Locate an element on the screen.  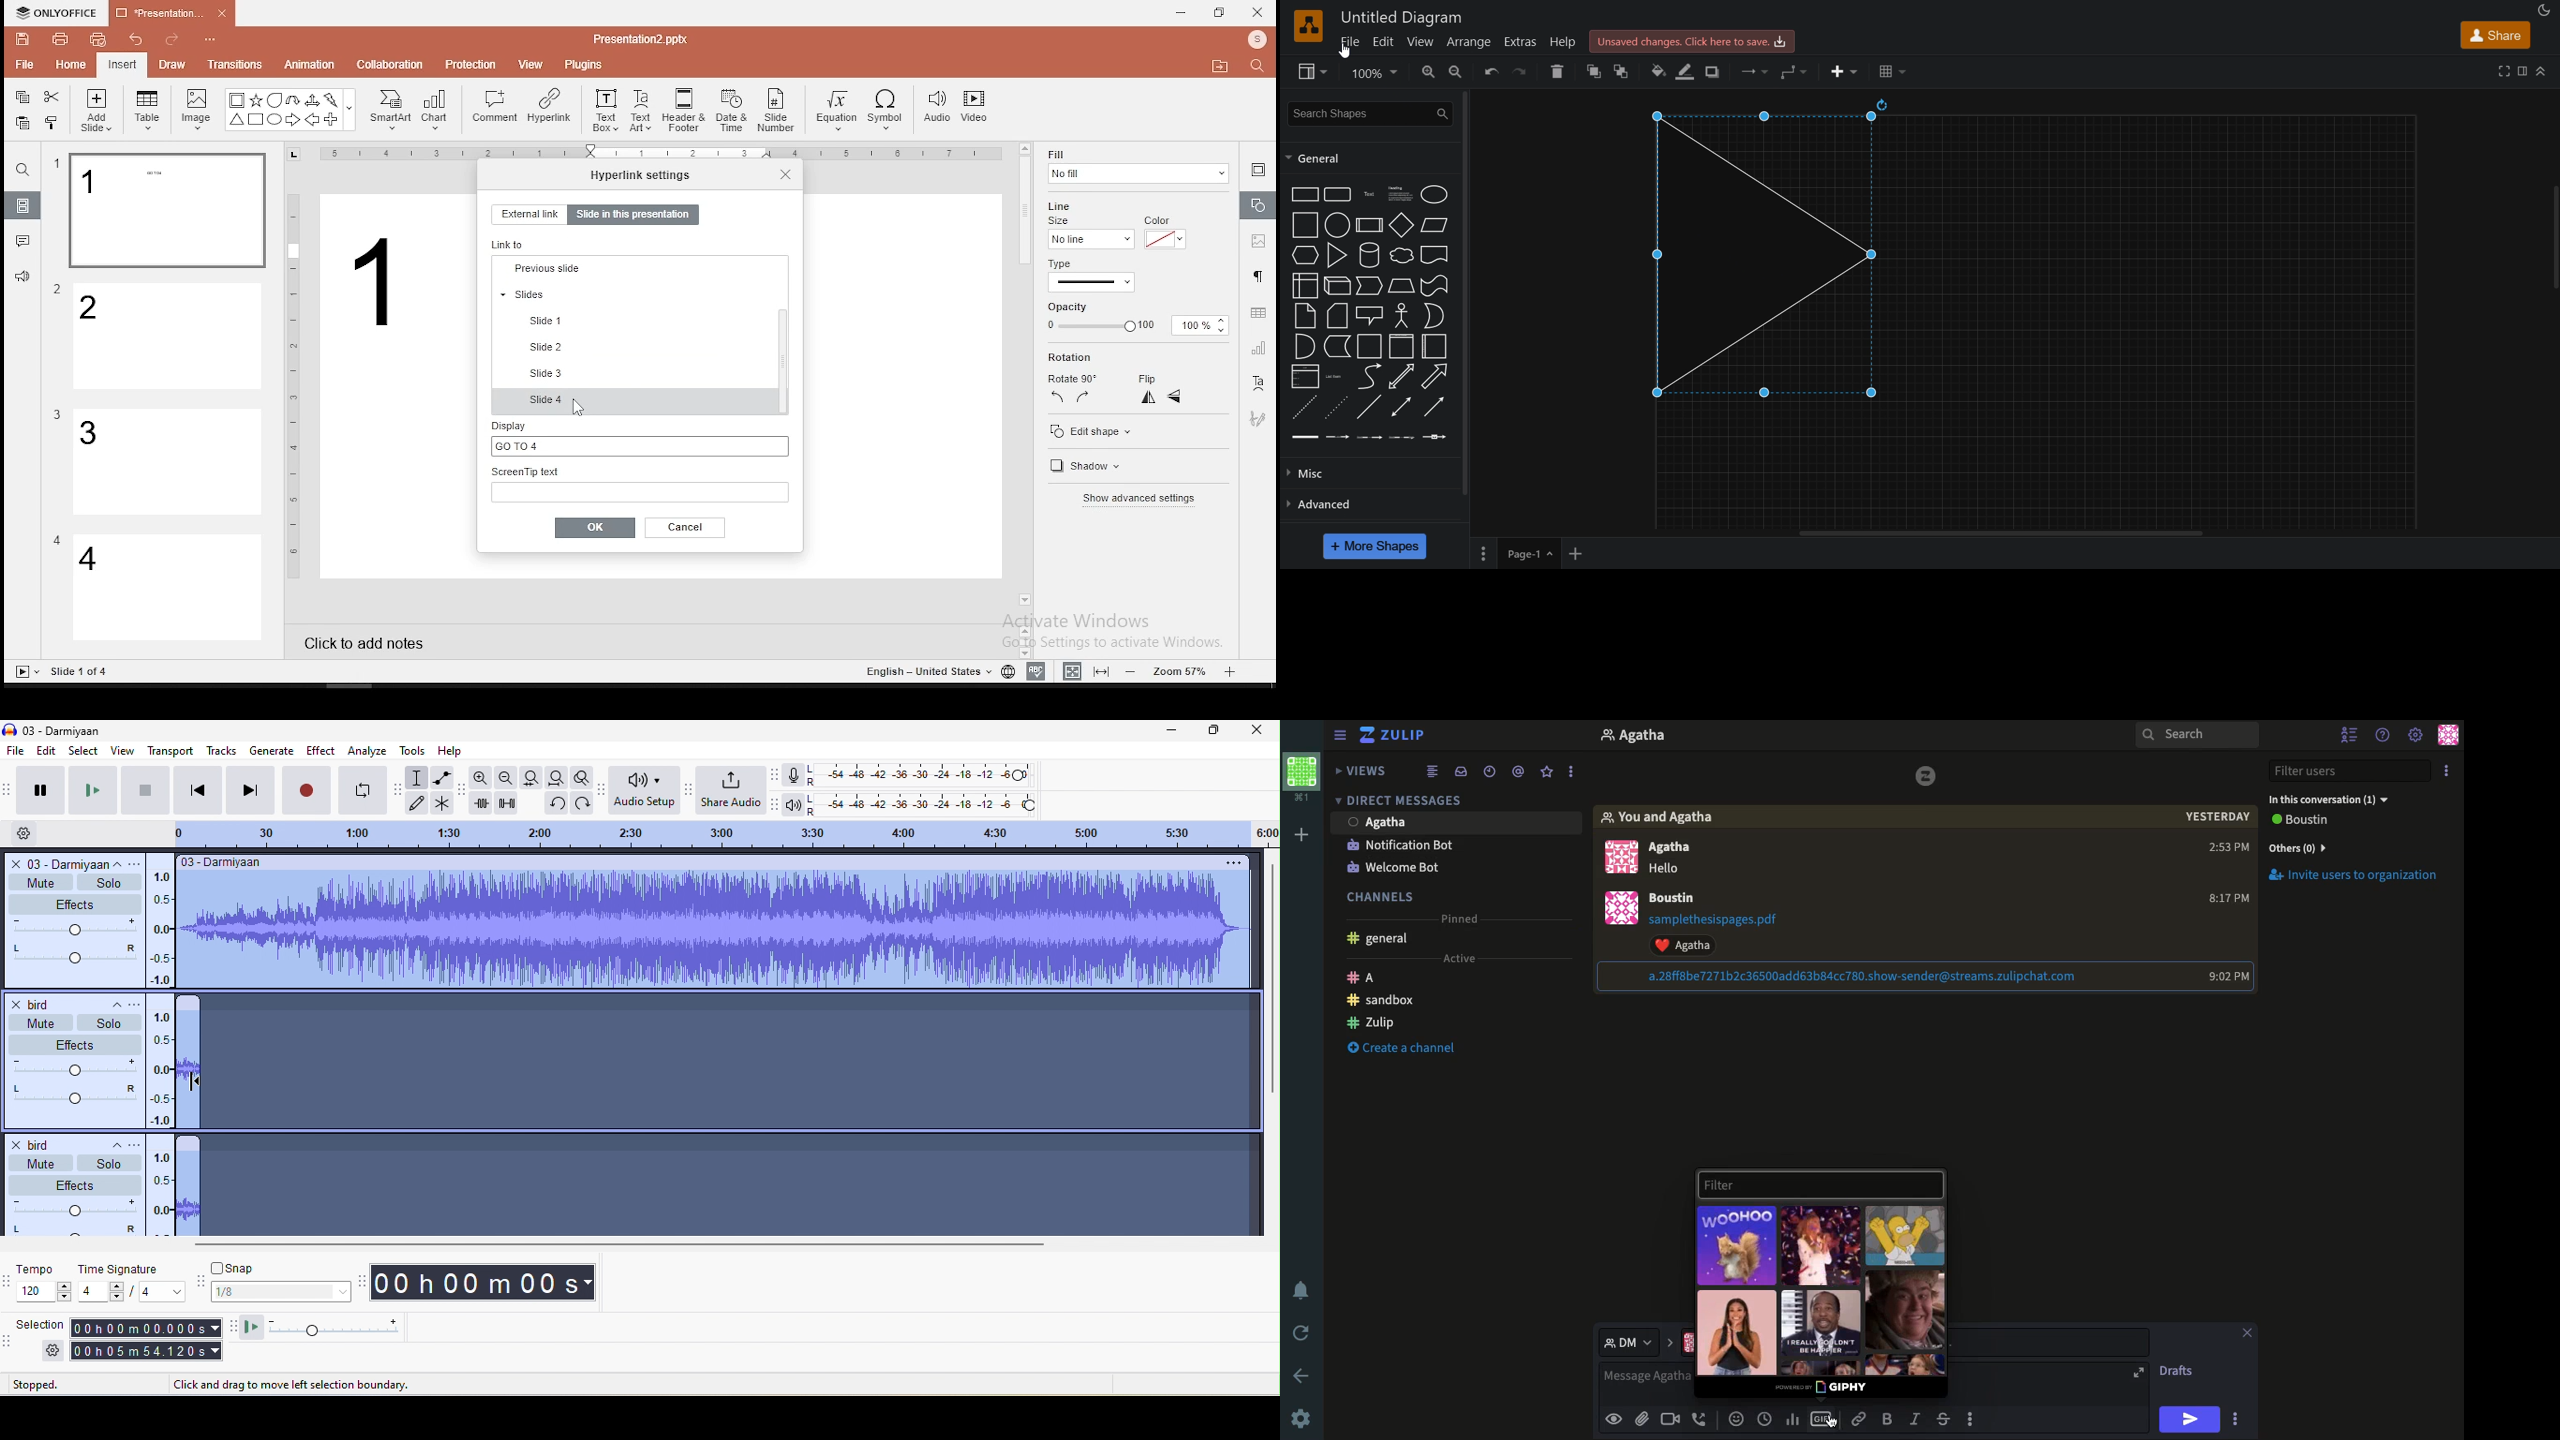
User is located at coordinates (1681, 898).